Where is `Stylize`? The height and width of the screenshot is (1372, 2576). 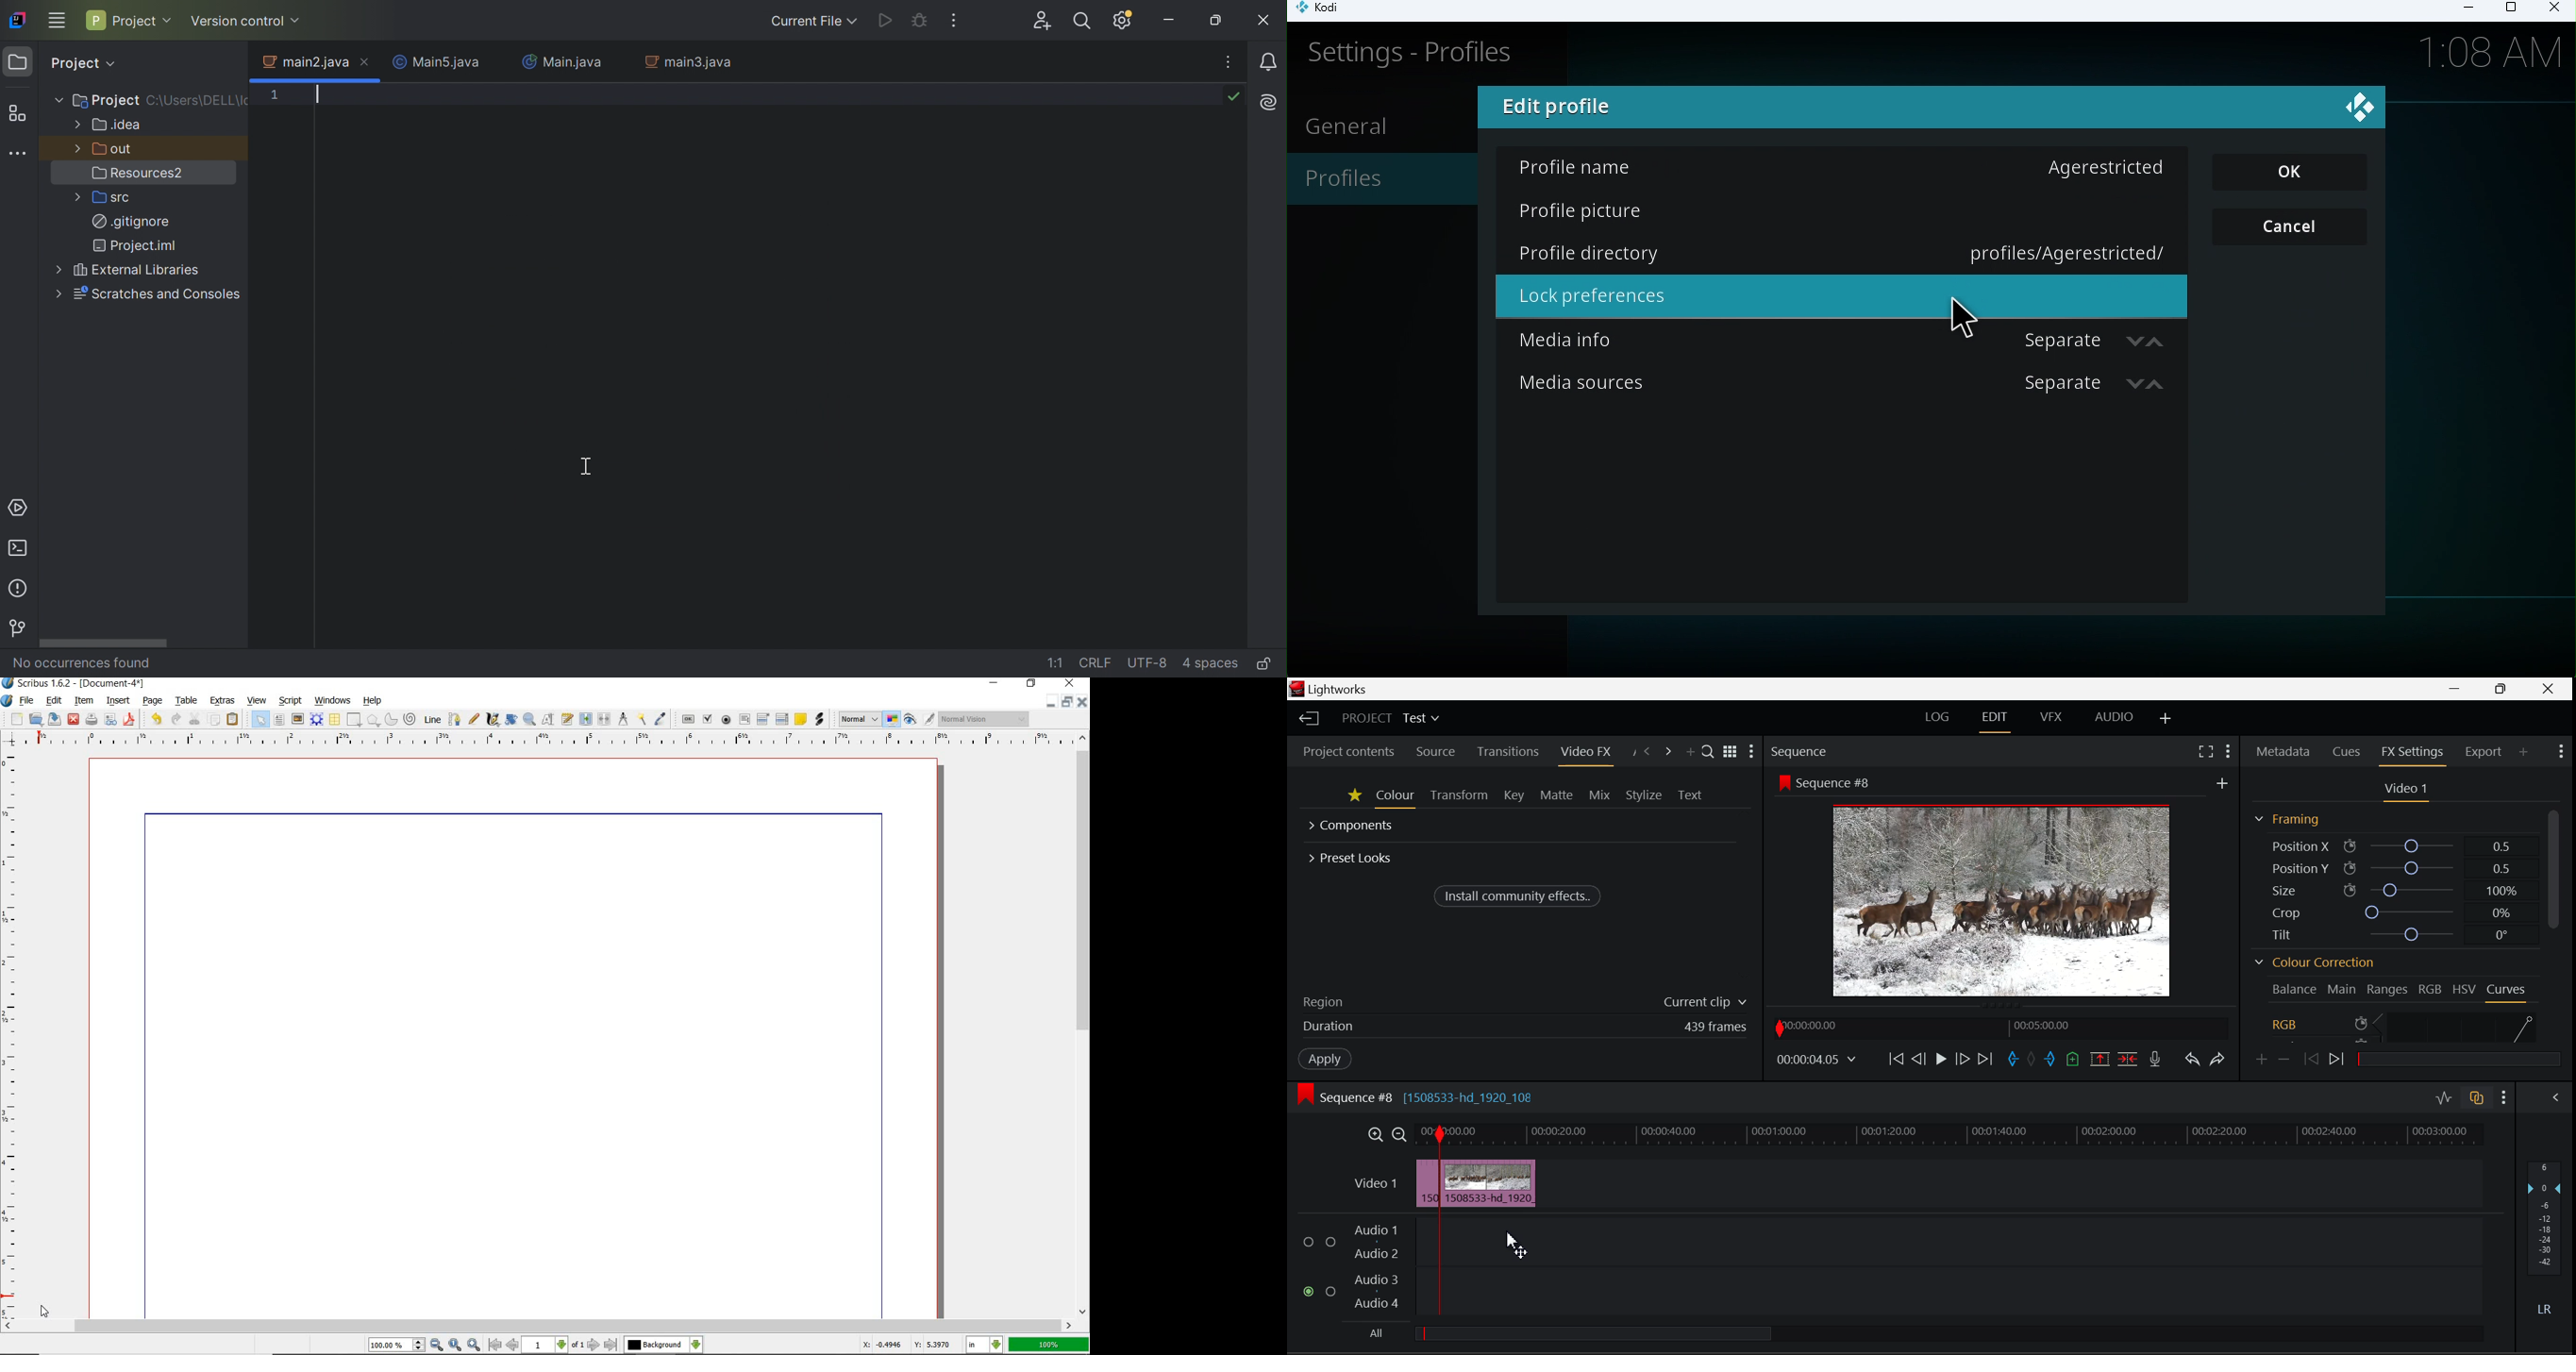
Stylize is located at coordinates (1643, 794).